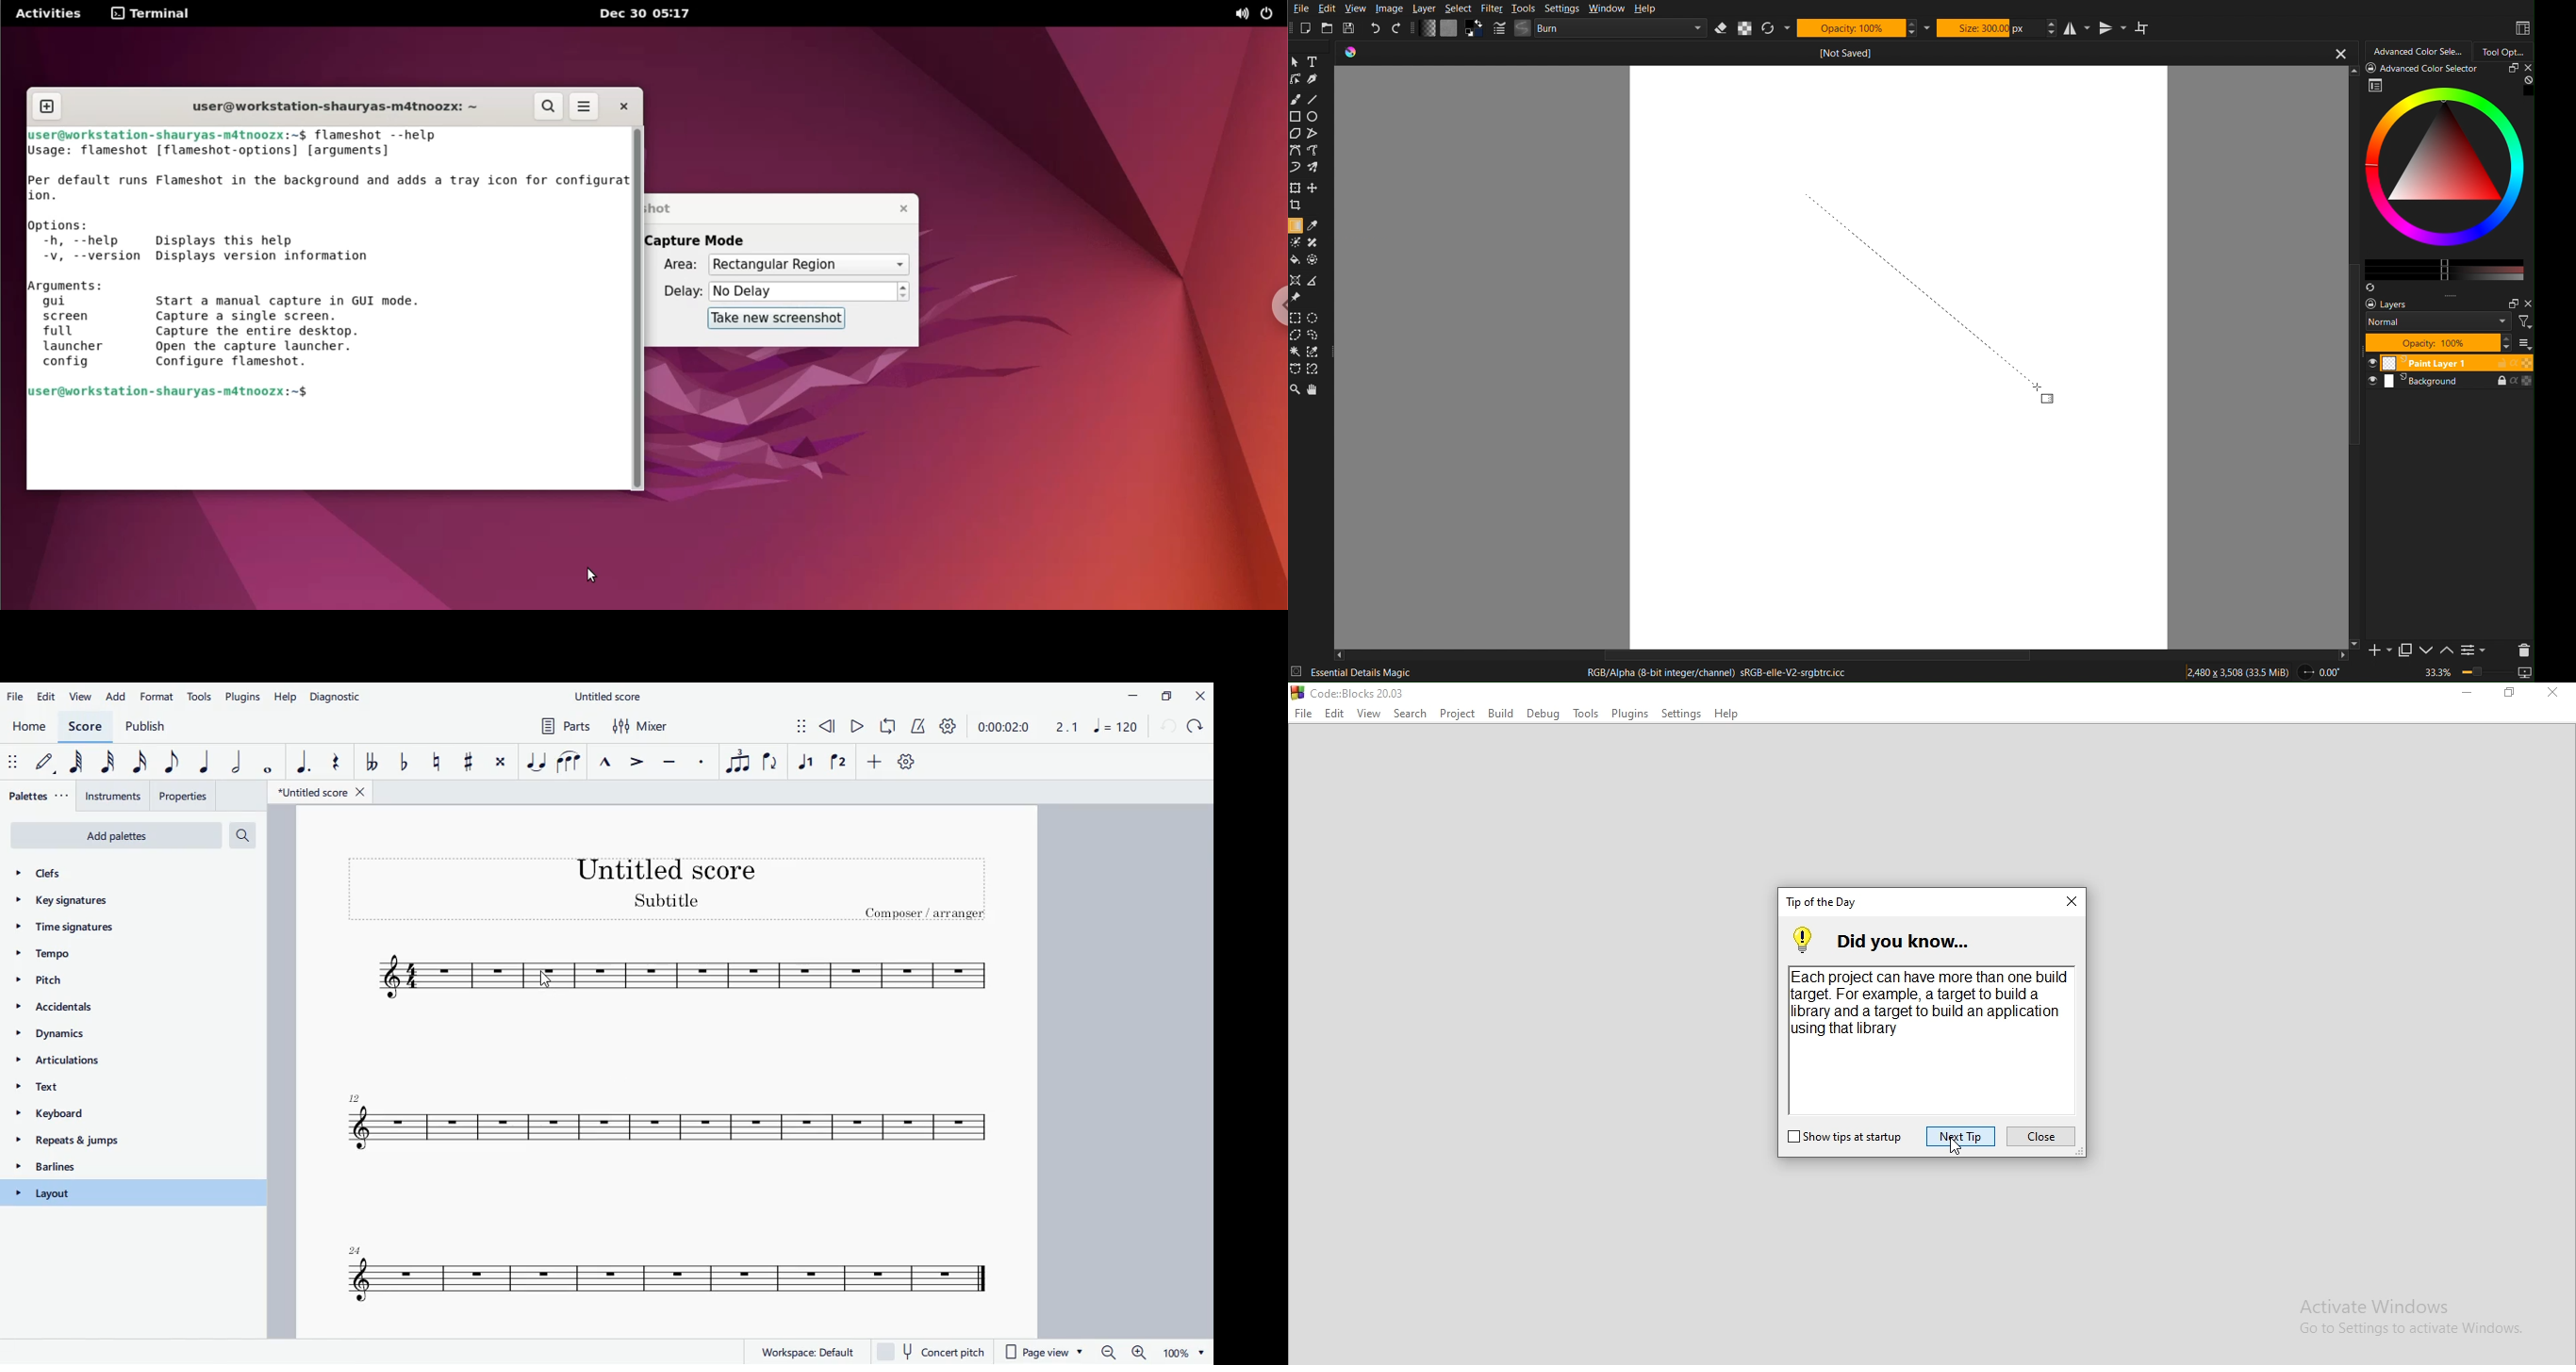  Describe the element at coordinates (1296, 390) in the screenshot. I see `Zoom` at that location.